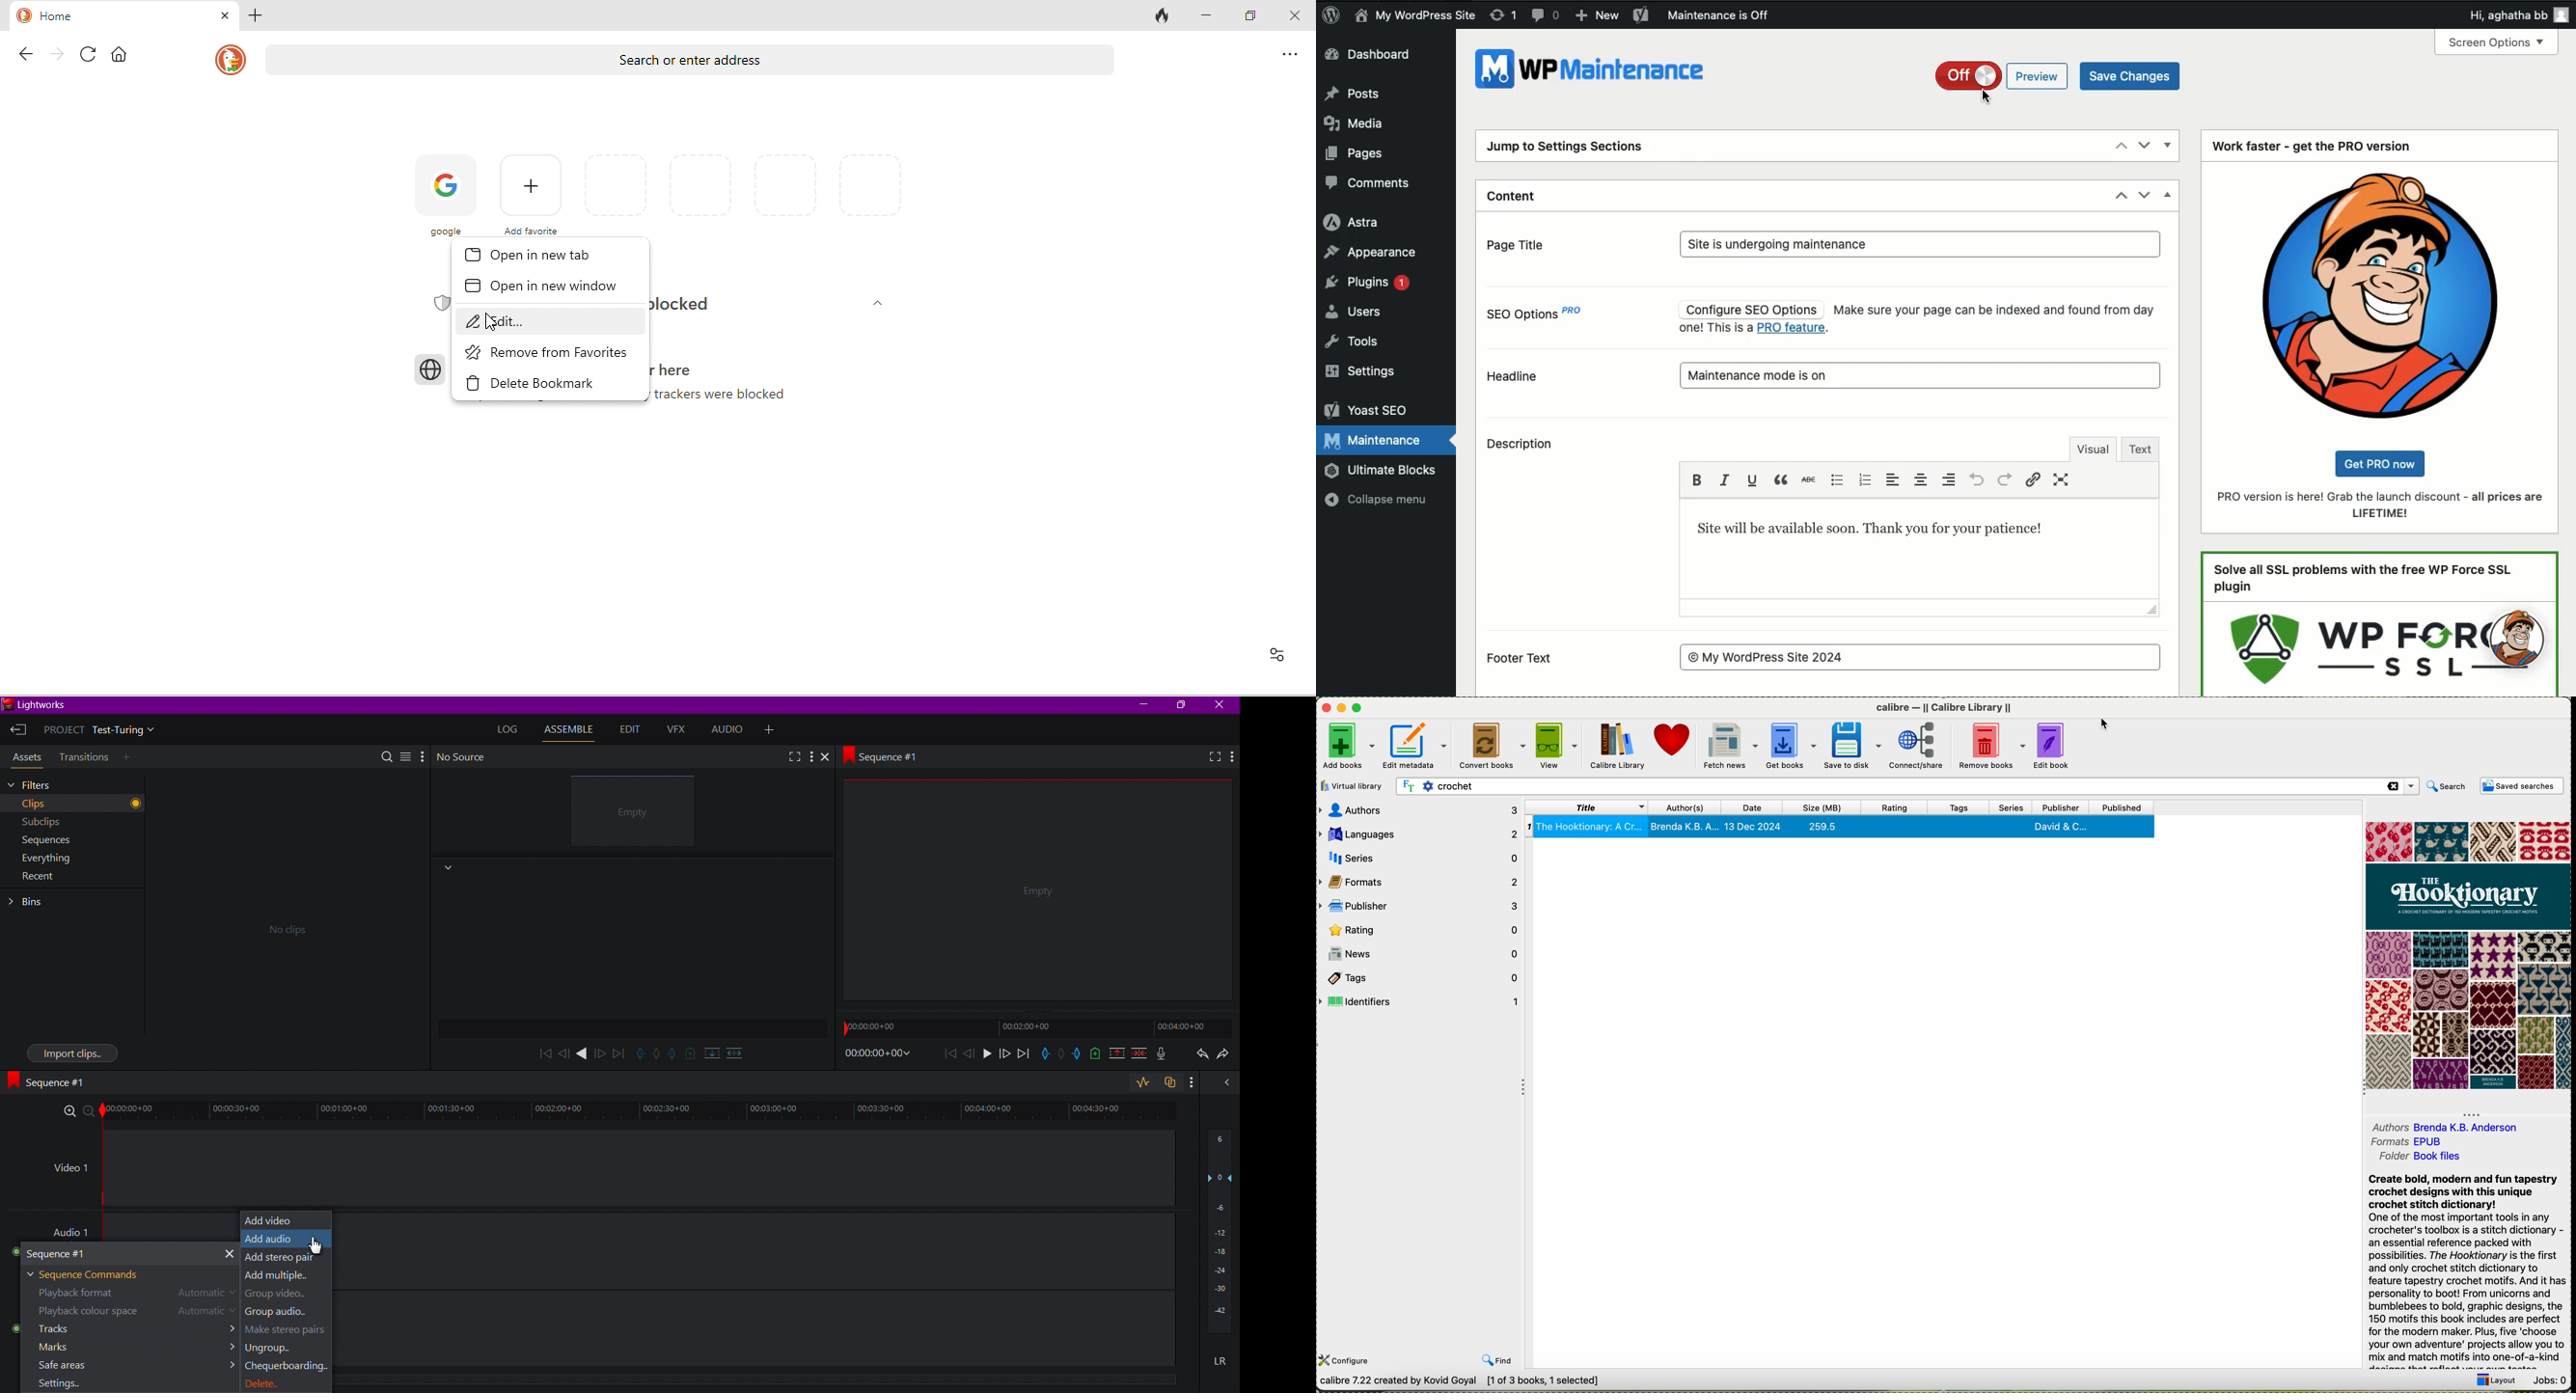  What do you see at coordinates (315, 1245) in the screenshot?
I see `cursor` at bounding box center [315, 1245].